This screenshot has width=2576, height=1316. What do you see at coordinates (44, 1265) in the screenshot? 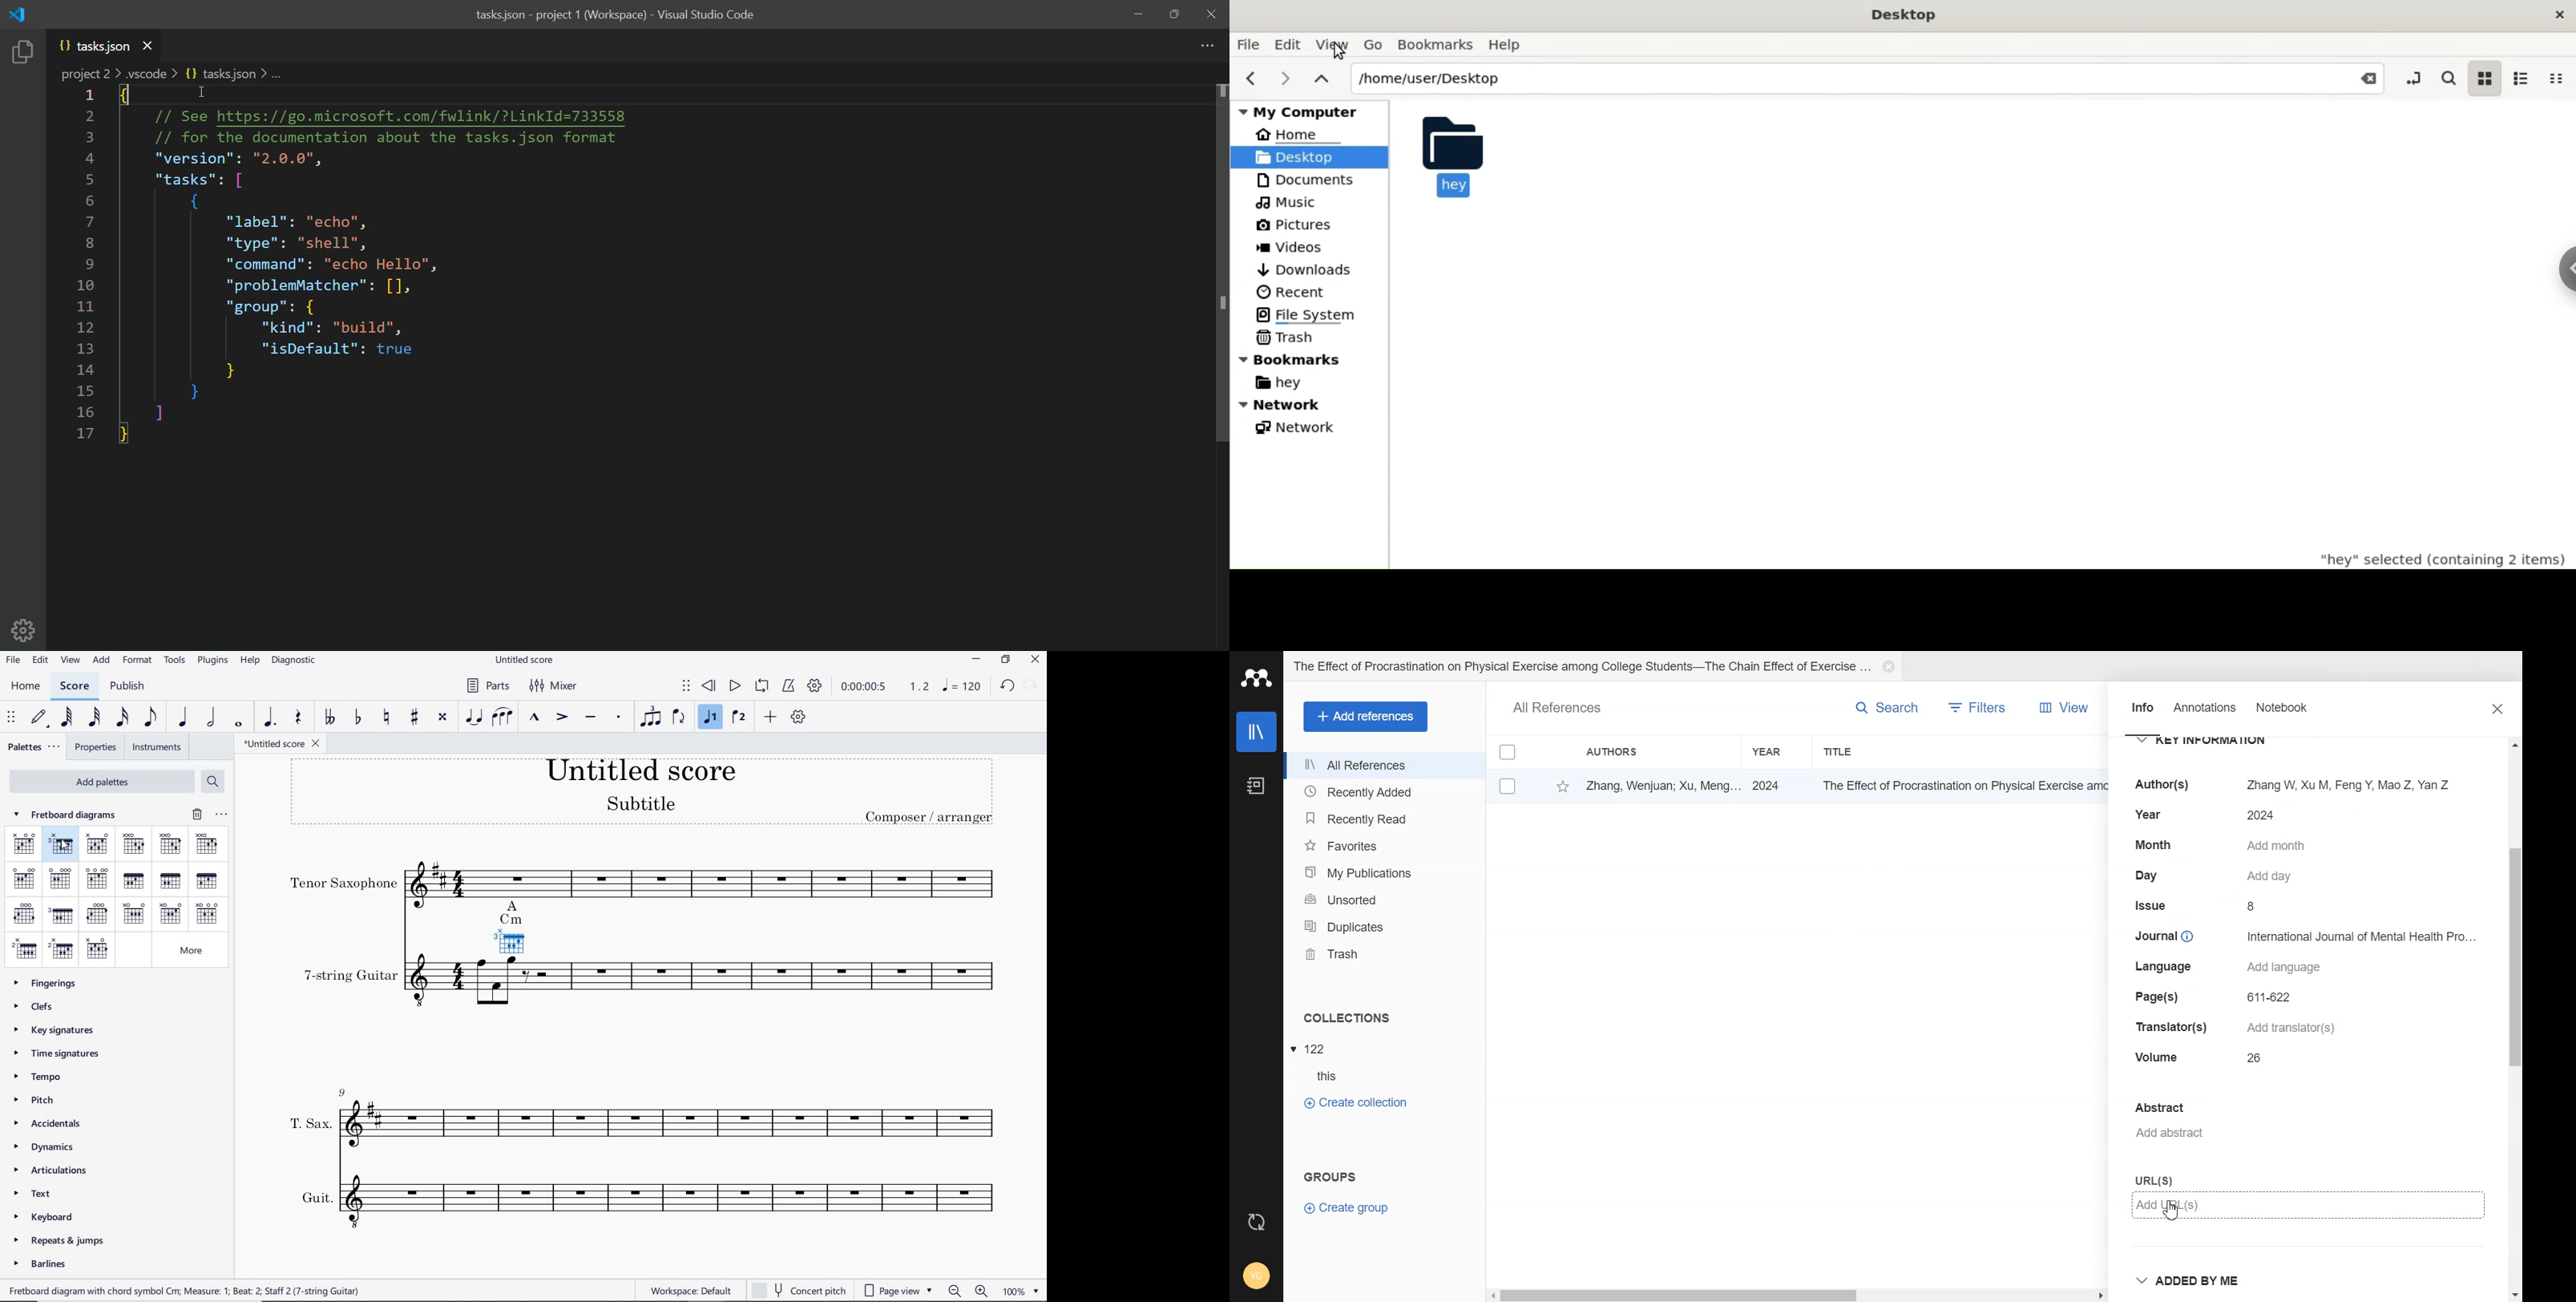
I see `BARLINES` at bounding box center [44, 1265].